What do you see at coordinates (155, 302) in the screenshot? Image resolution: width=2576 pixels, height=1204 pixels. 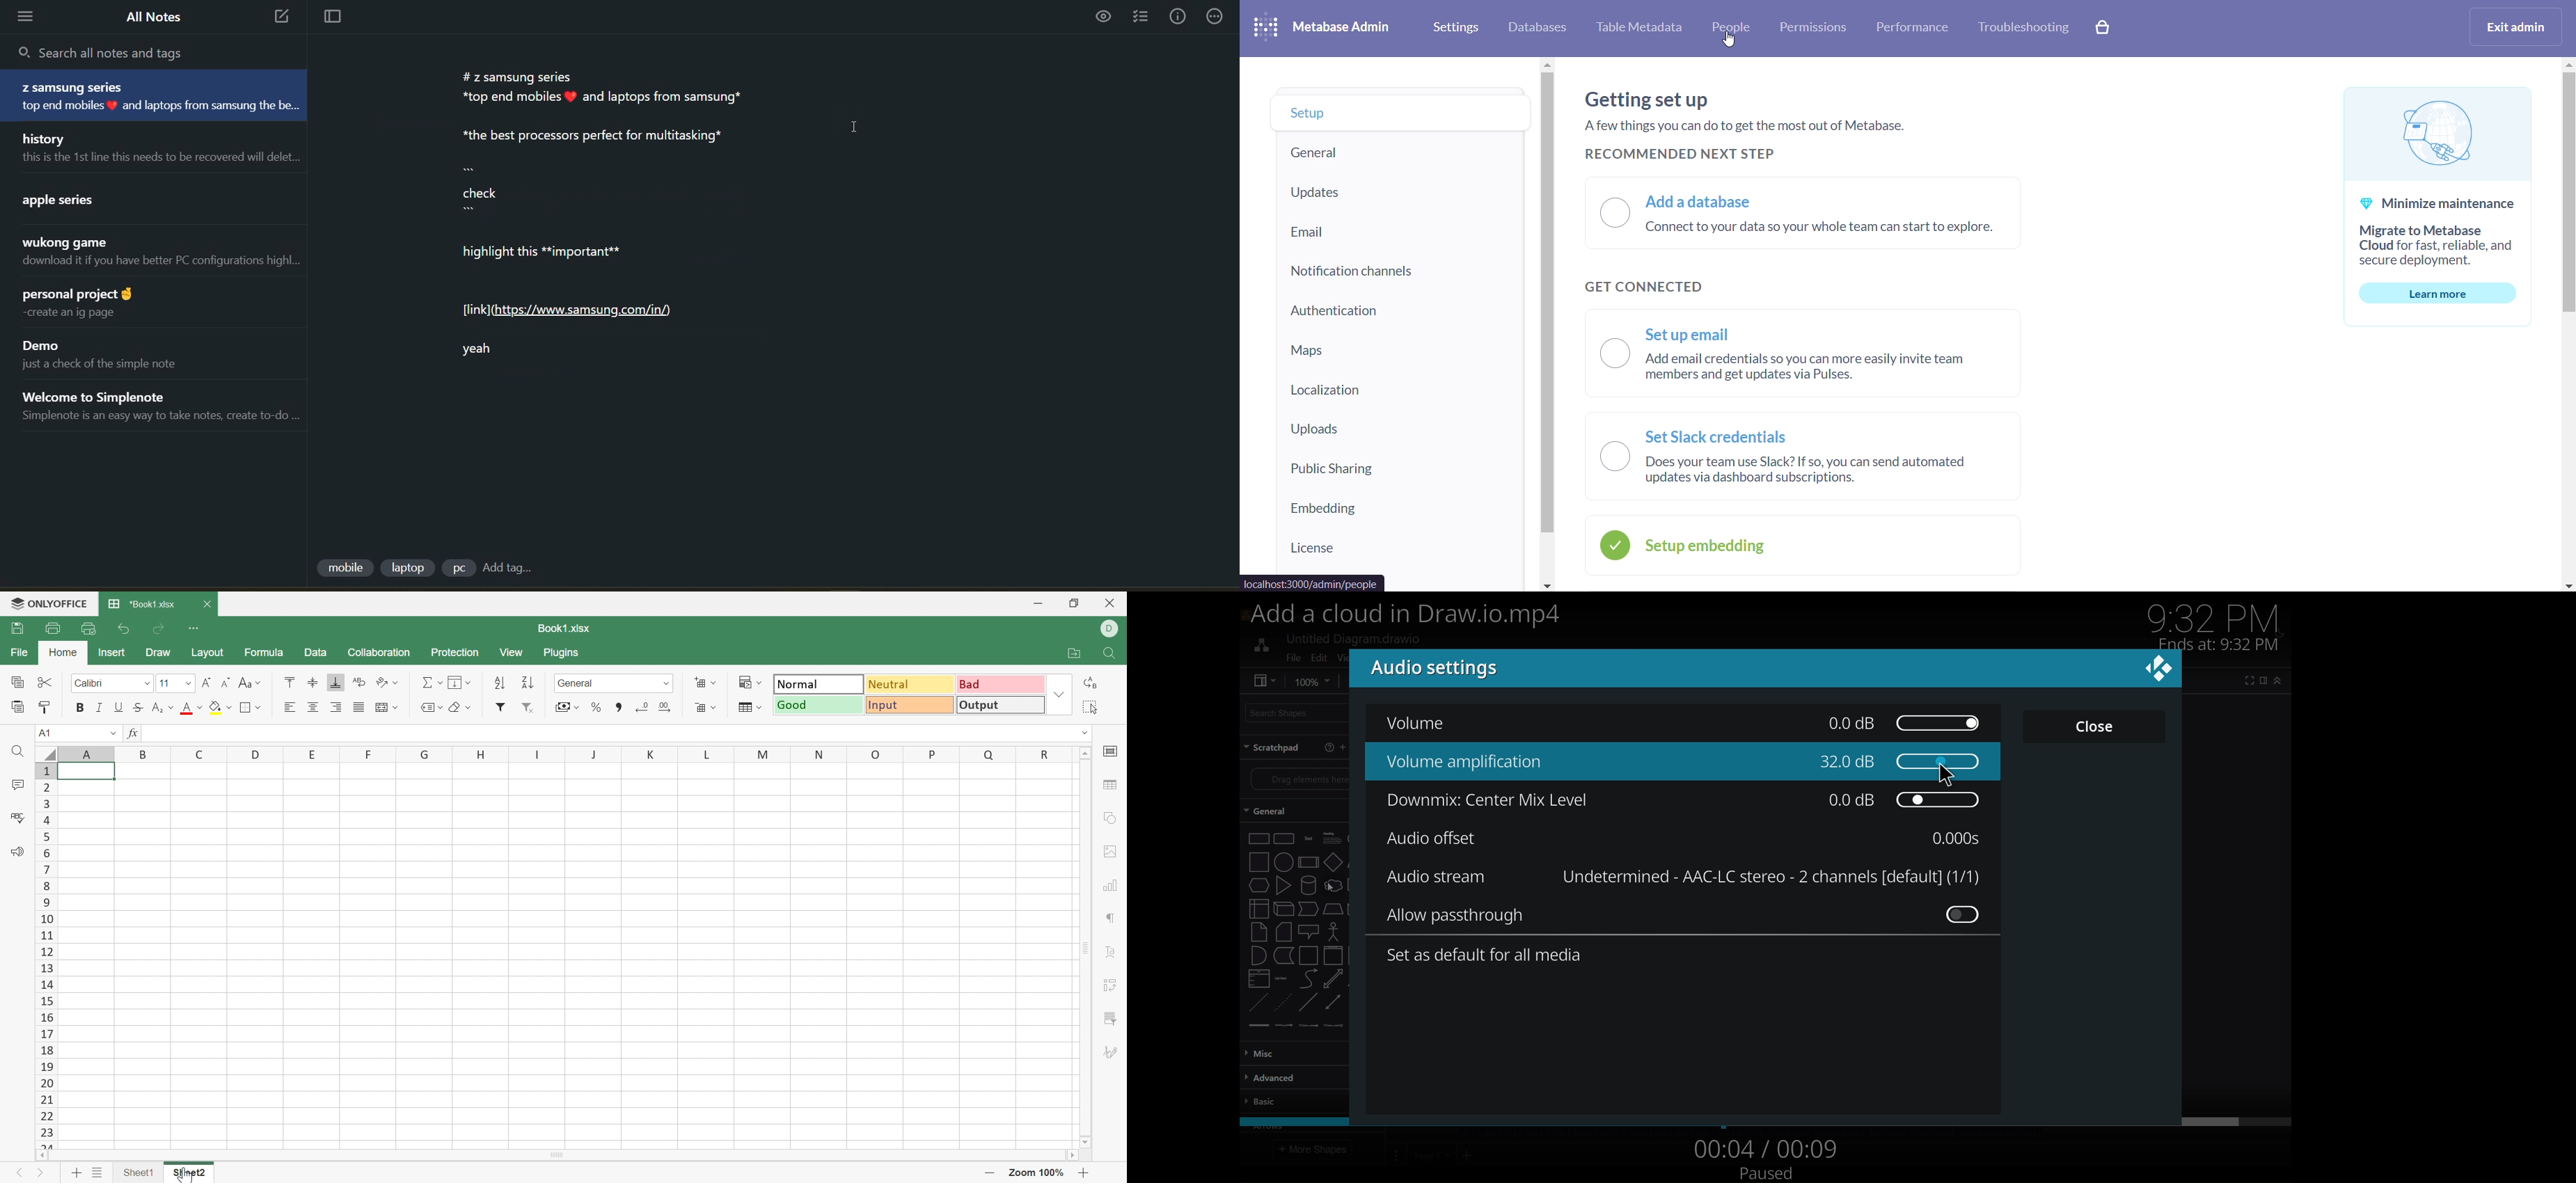 I see `note title and preview` at bounding box center [155, 302].